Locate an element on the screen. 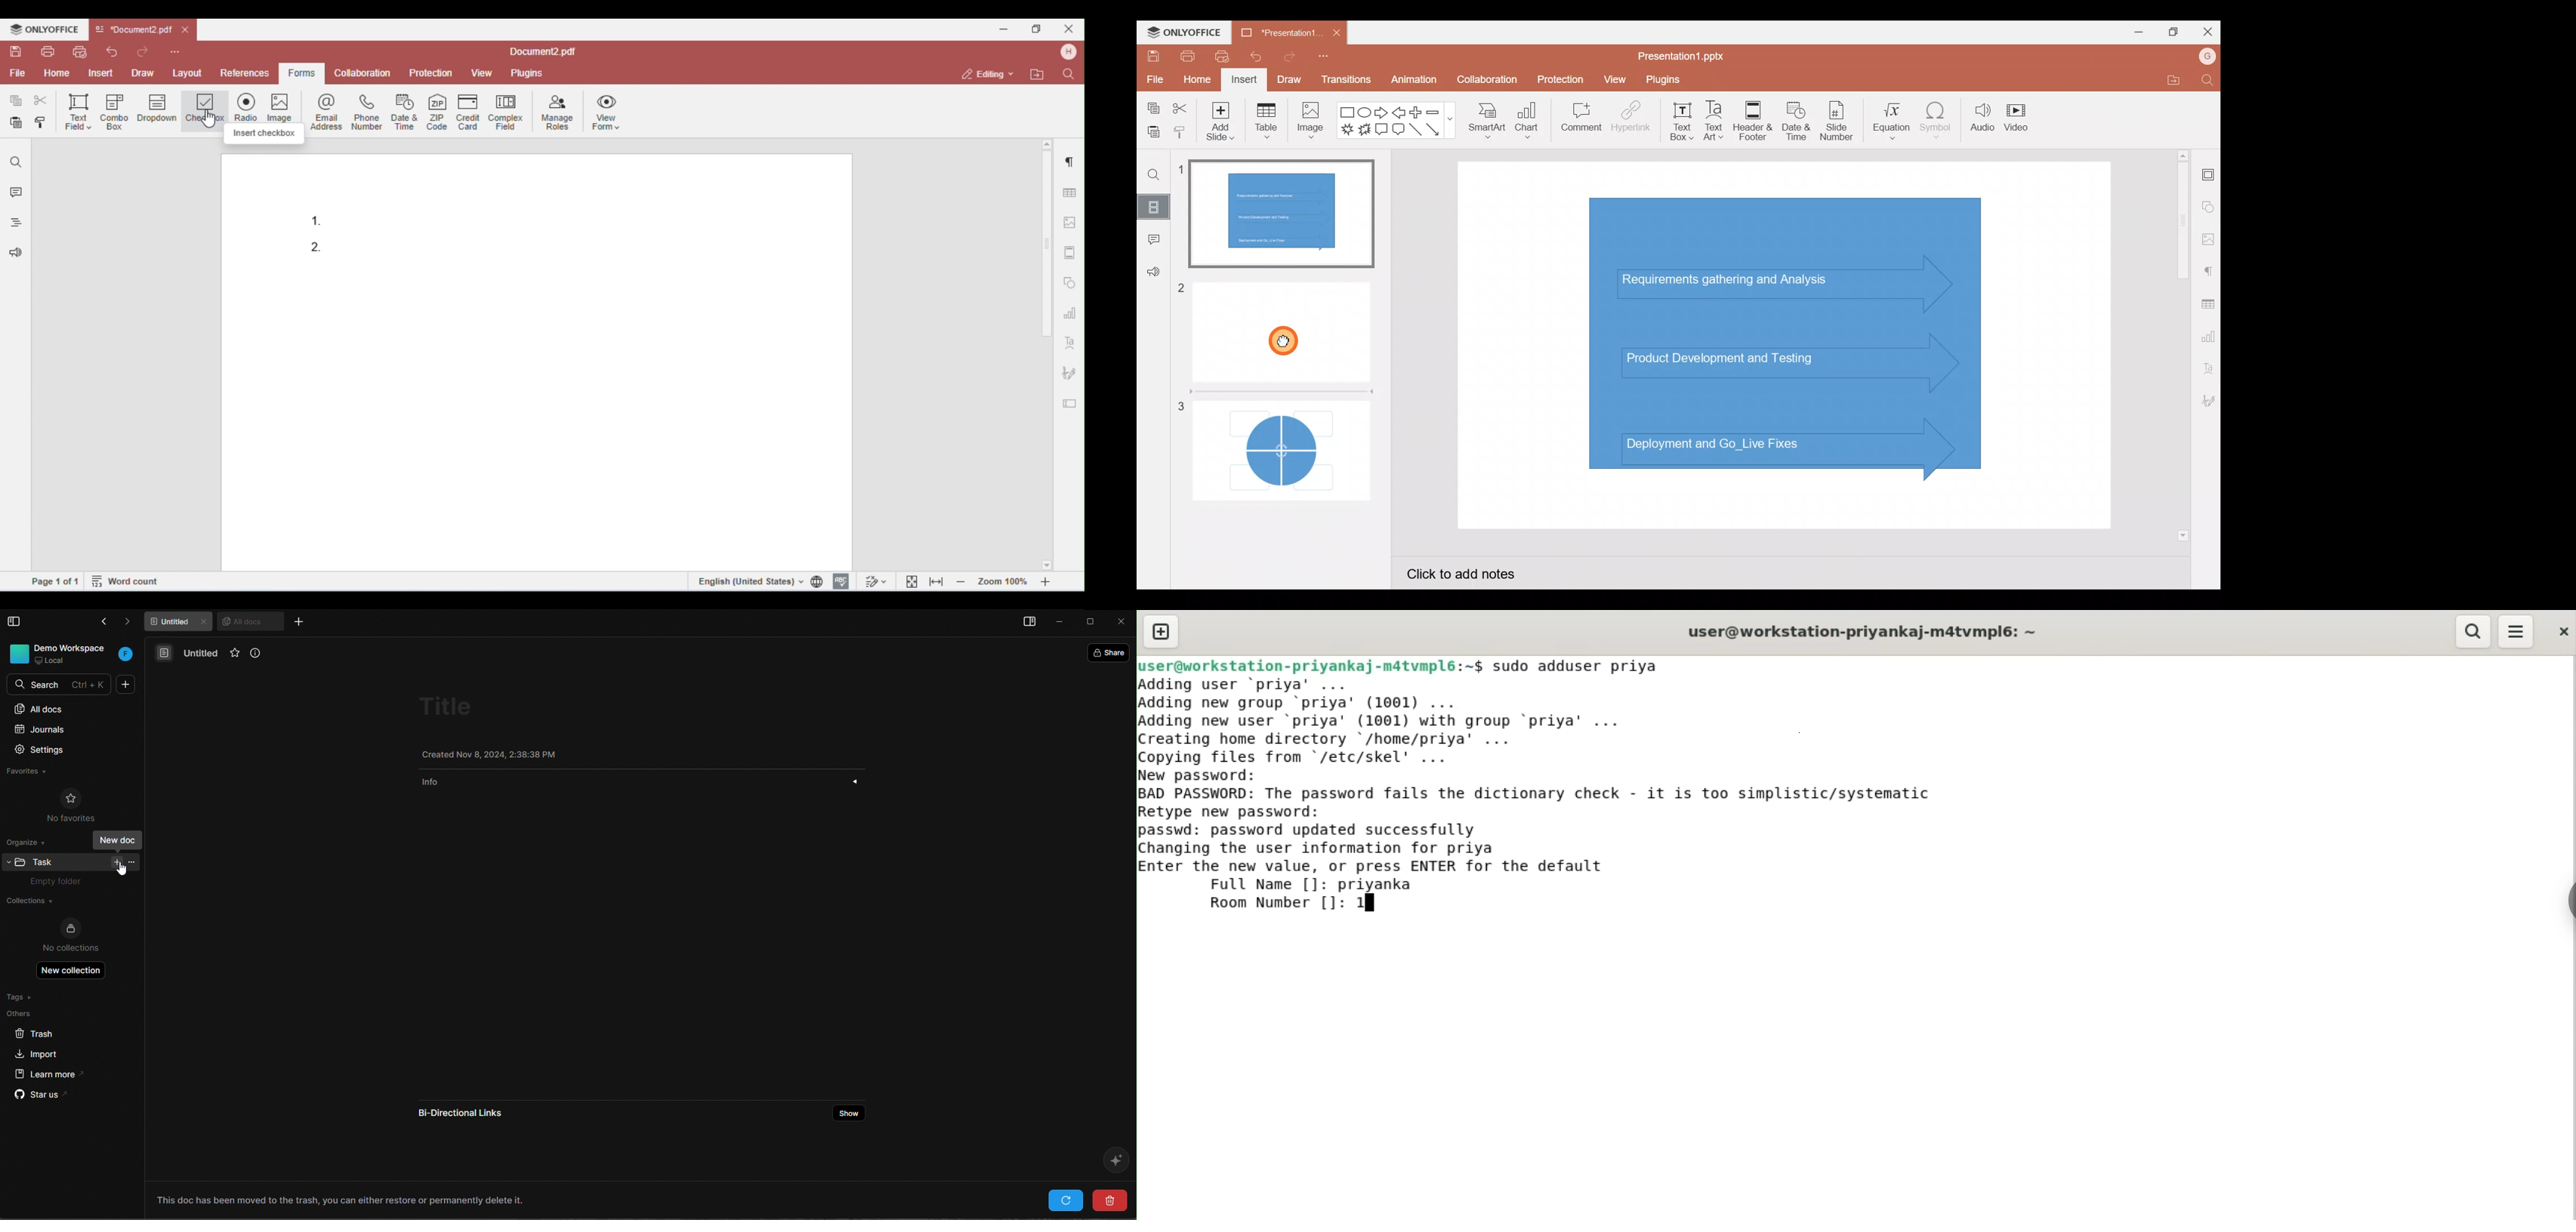  Arrow is located at coordinates (1435, 129).